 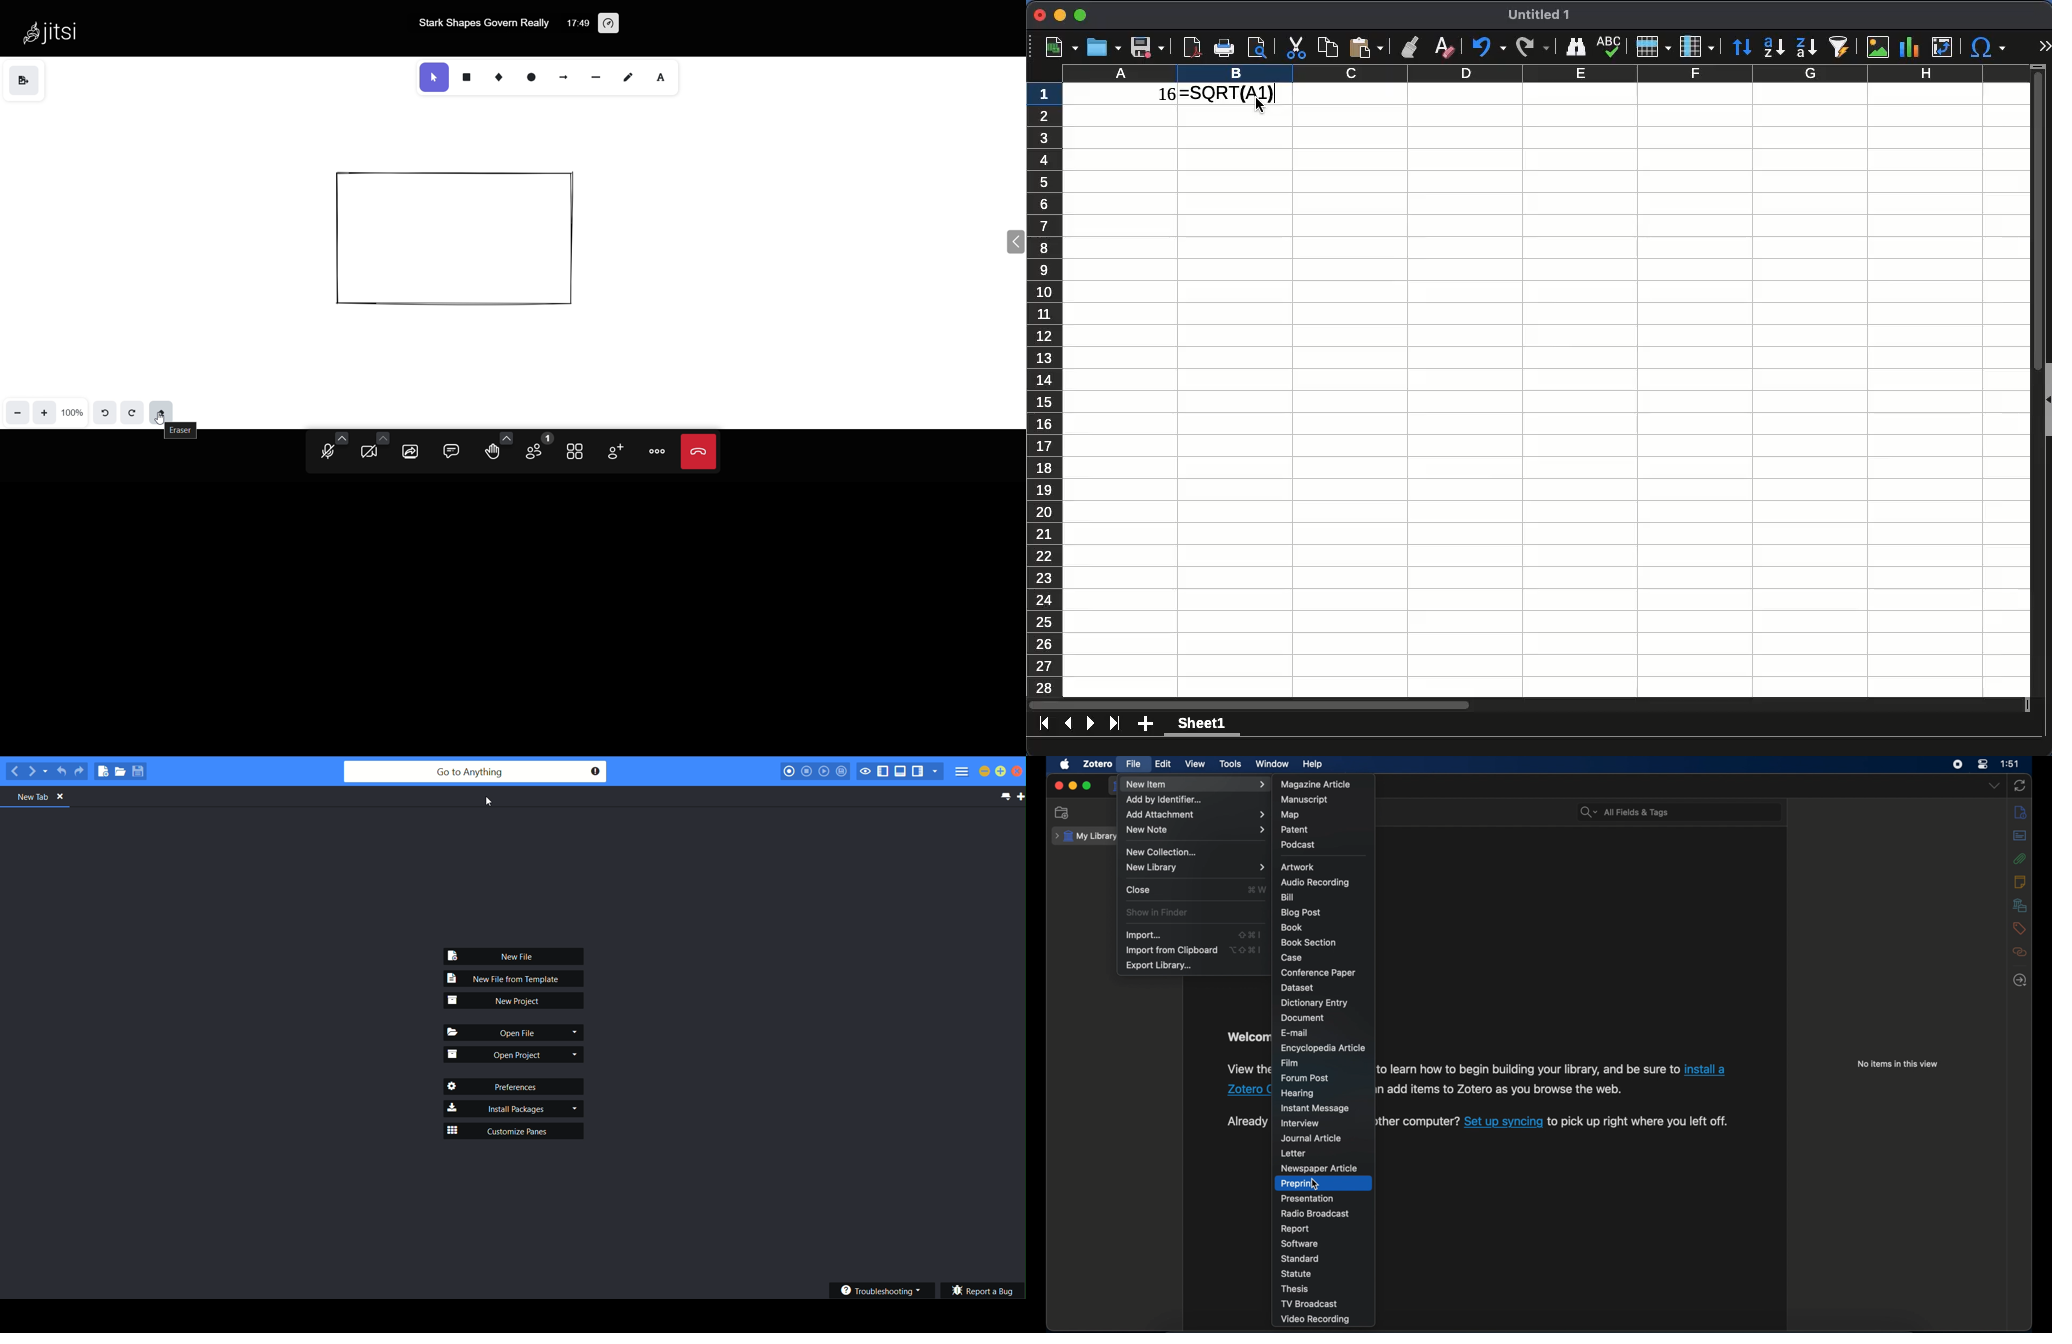 What do you see at coordinates (1062, 812) in the screenshot?
I see `new collection` at bounding box center [1062, 812].